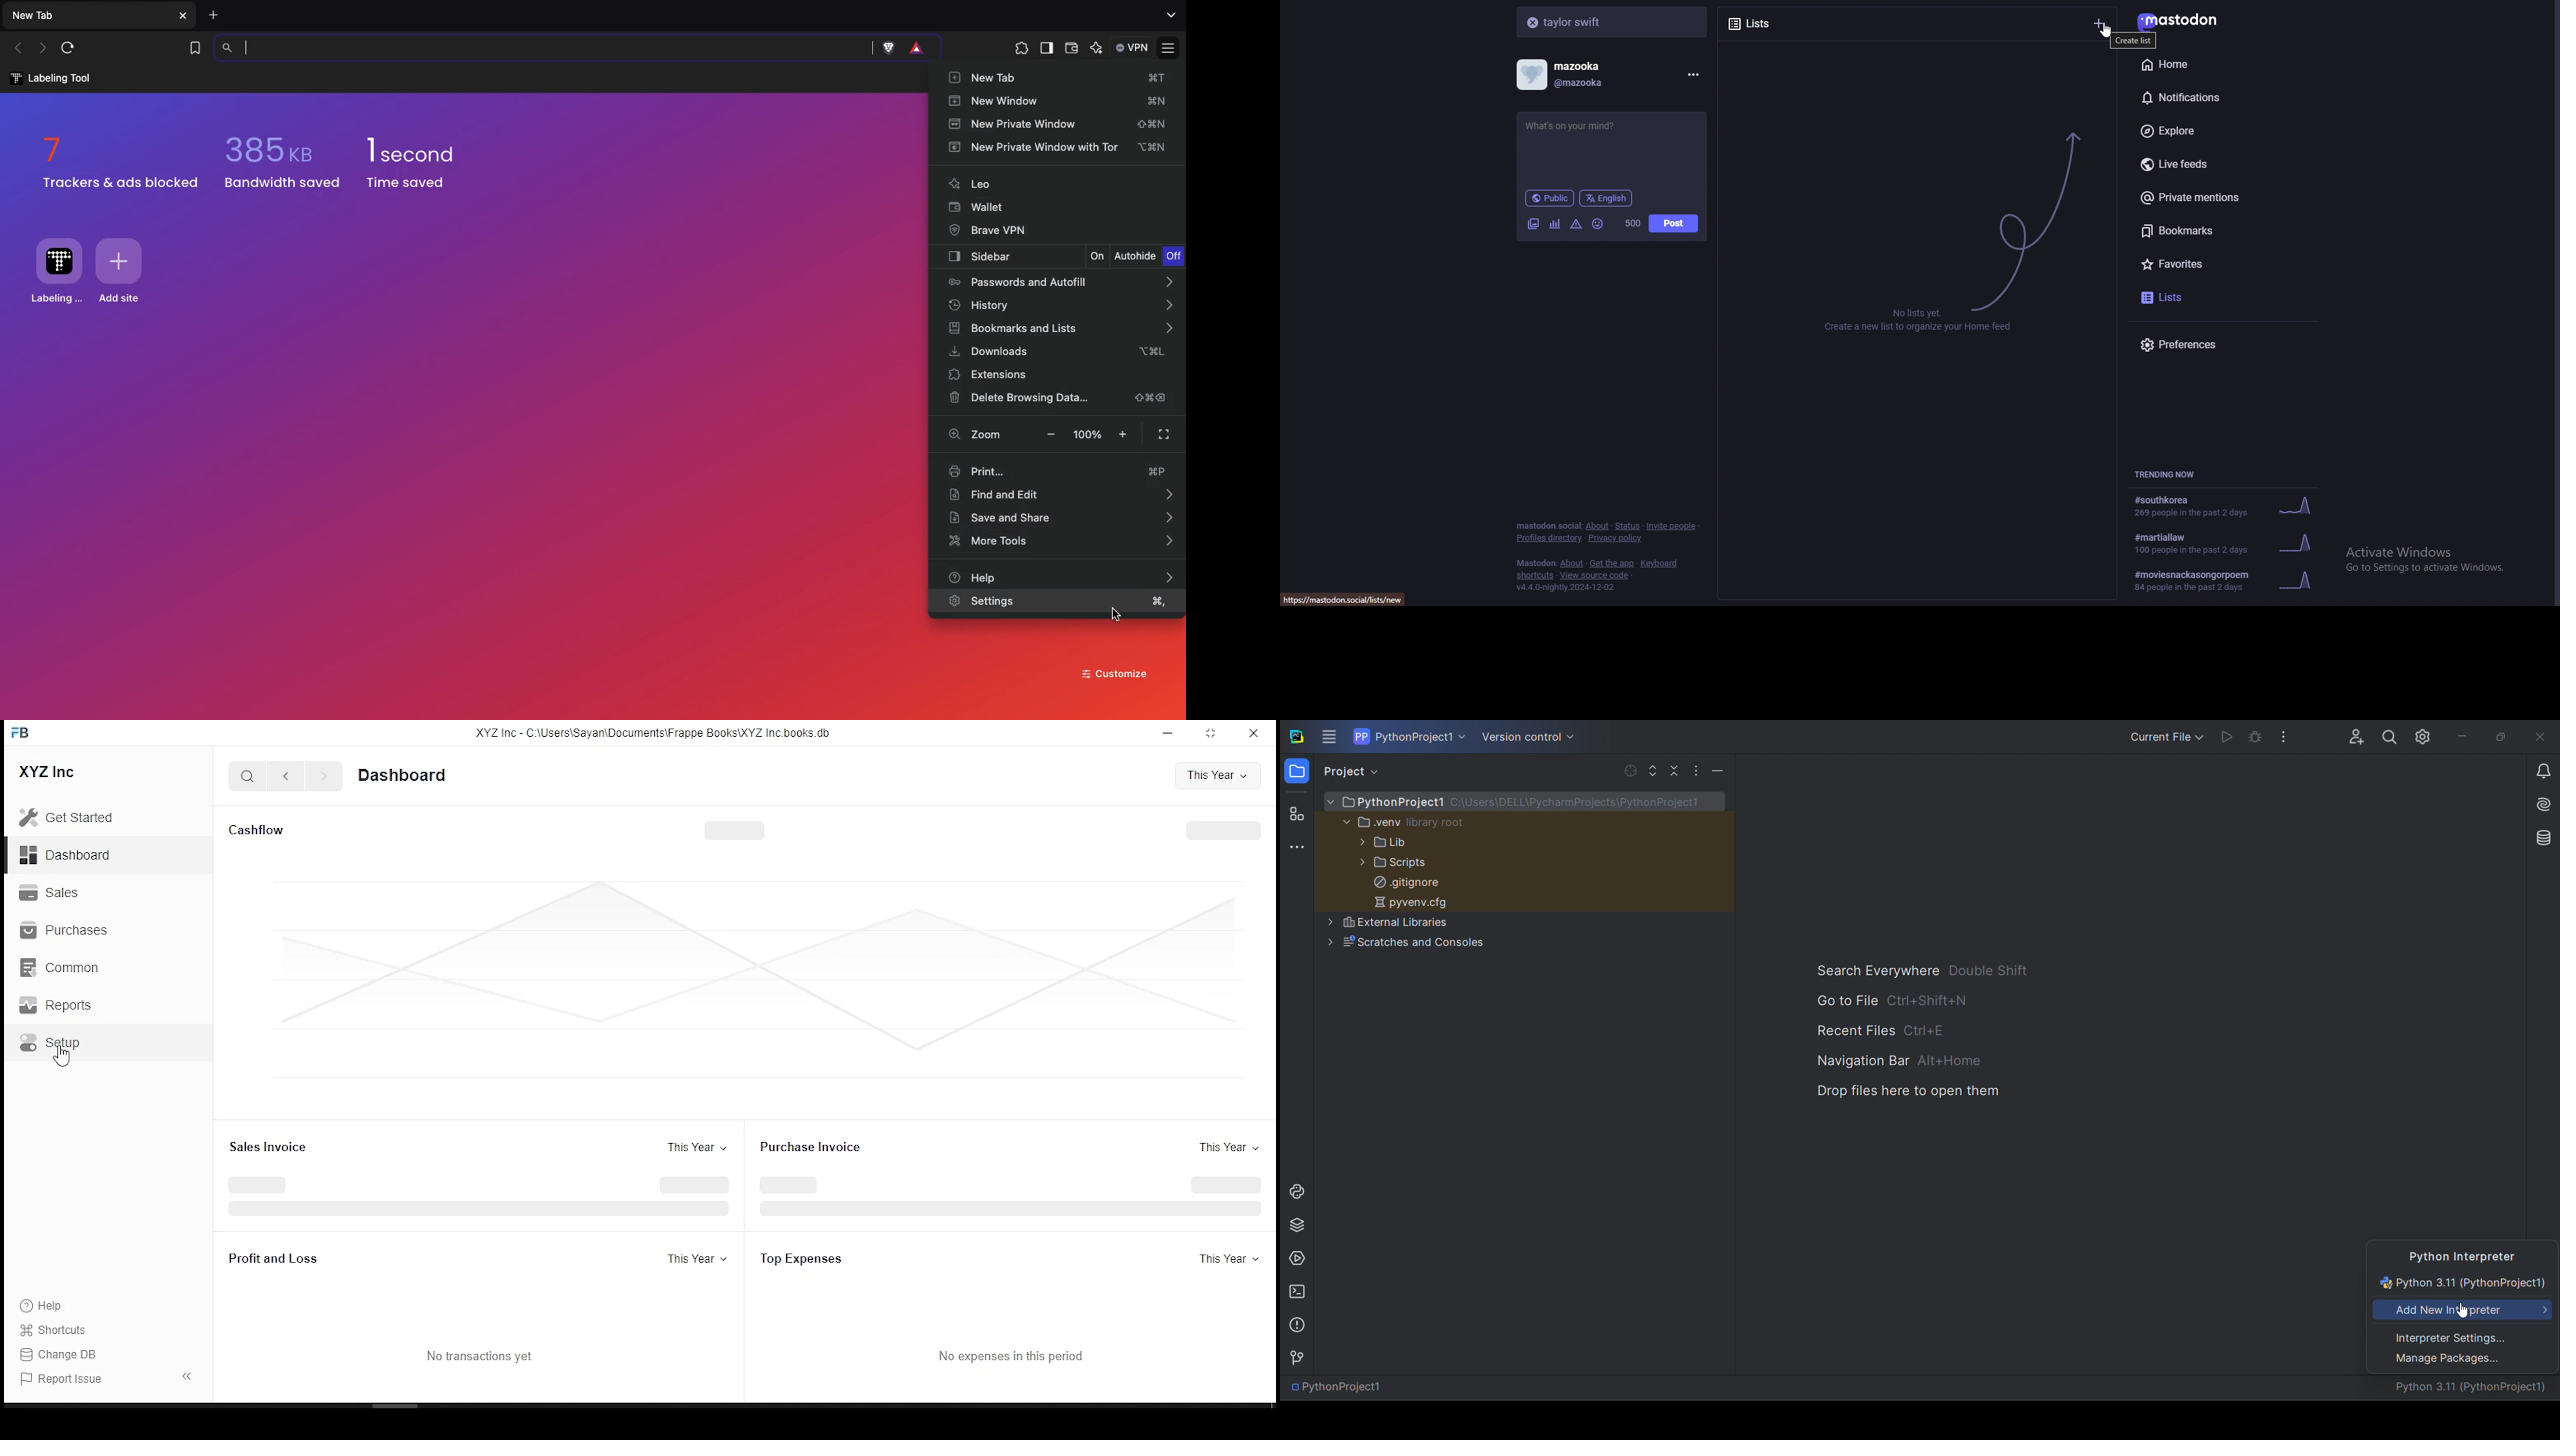 This screenshot has height=1456, width=2576. I want to click on Off, so click(1173, 255).